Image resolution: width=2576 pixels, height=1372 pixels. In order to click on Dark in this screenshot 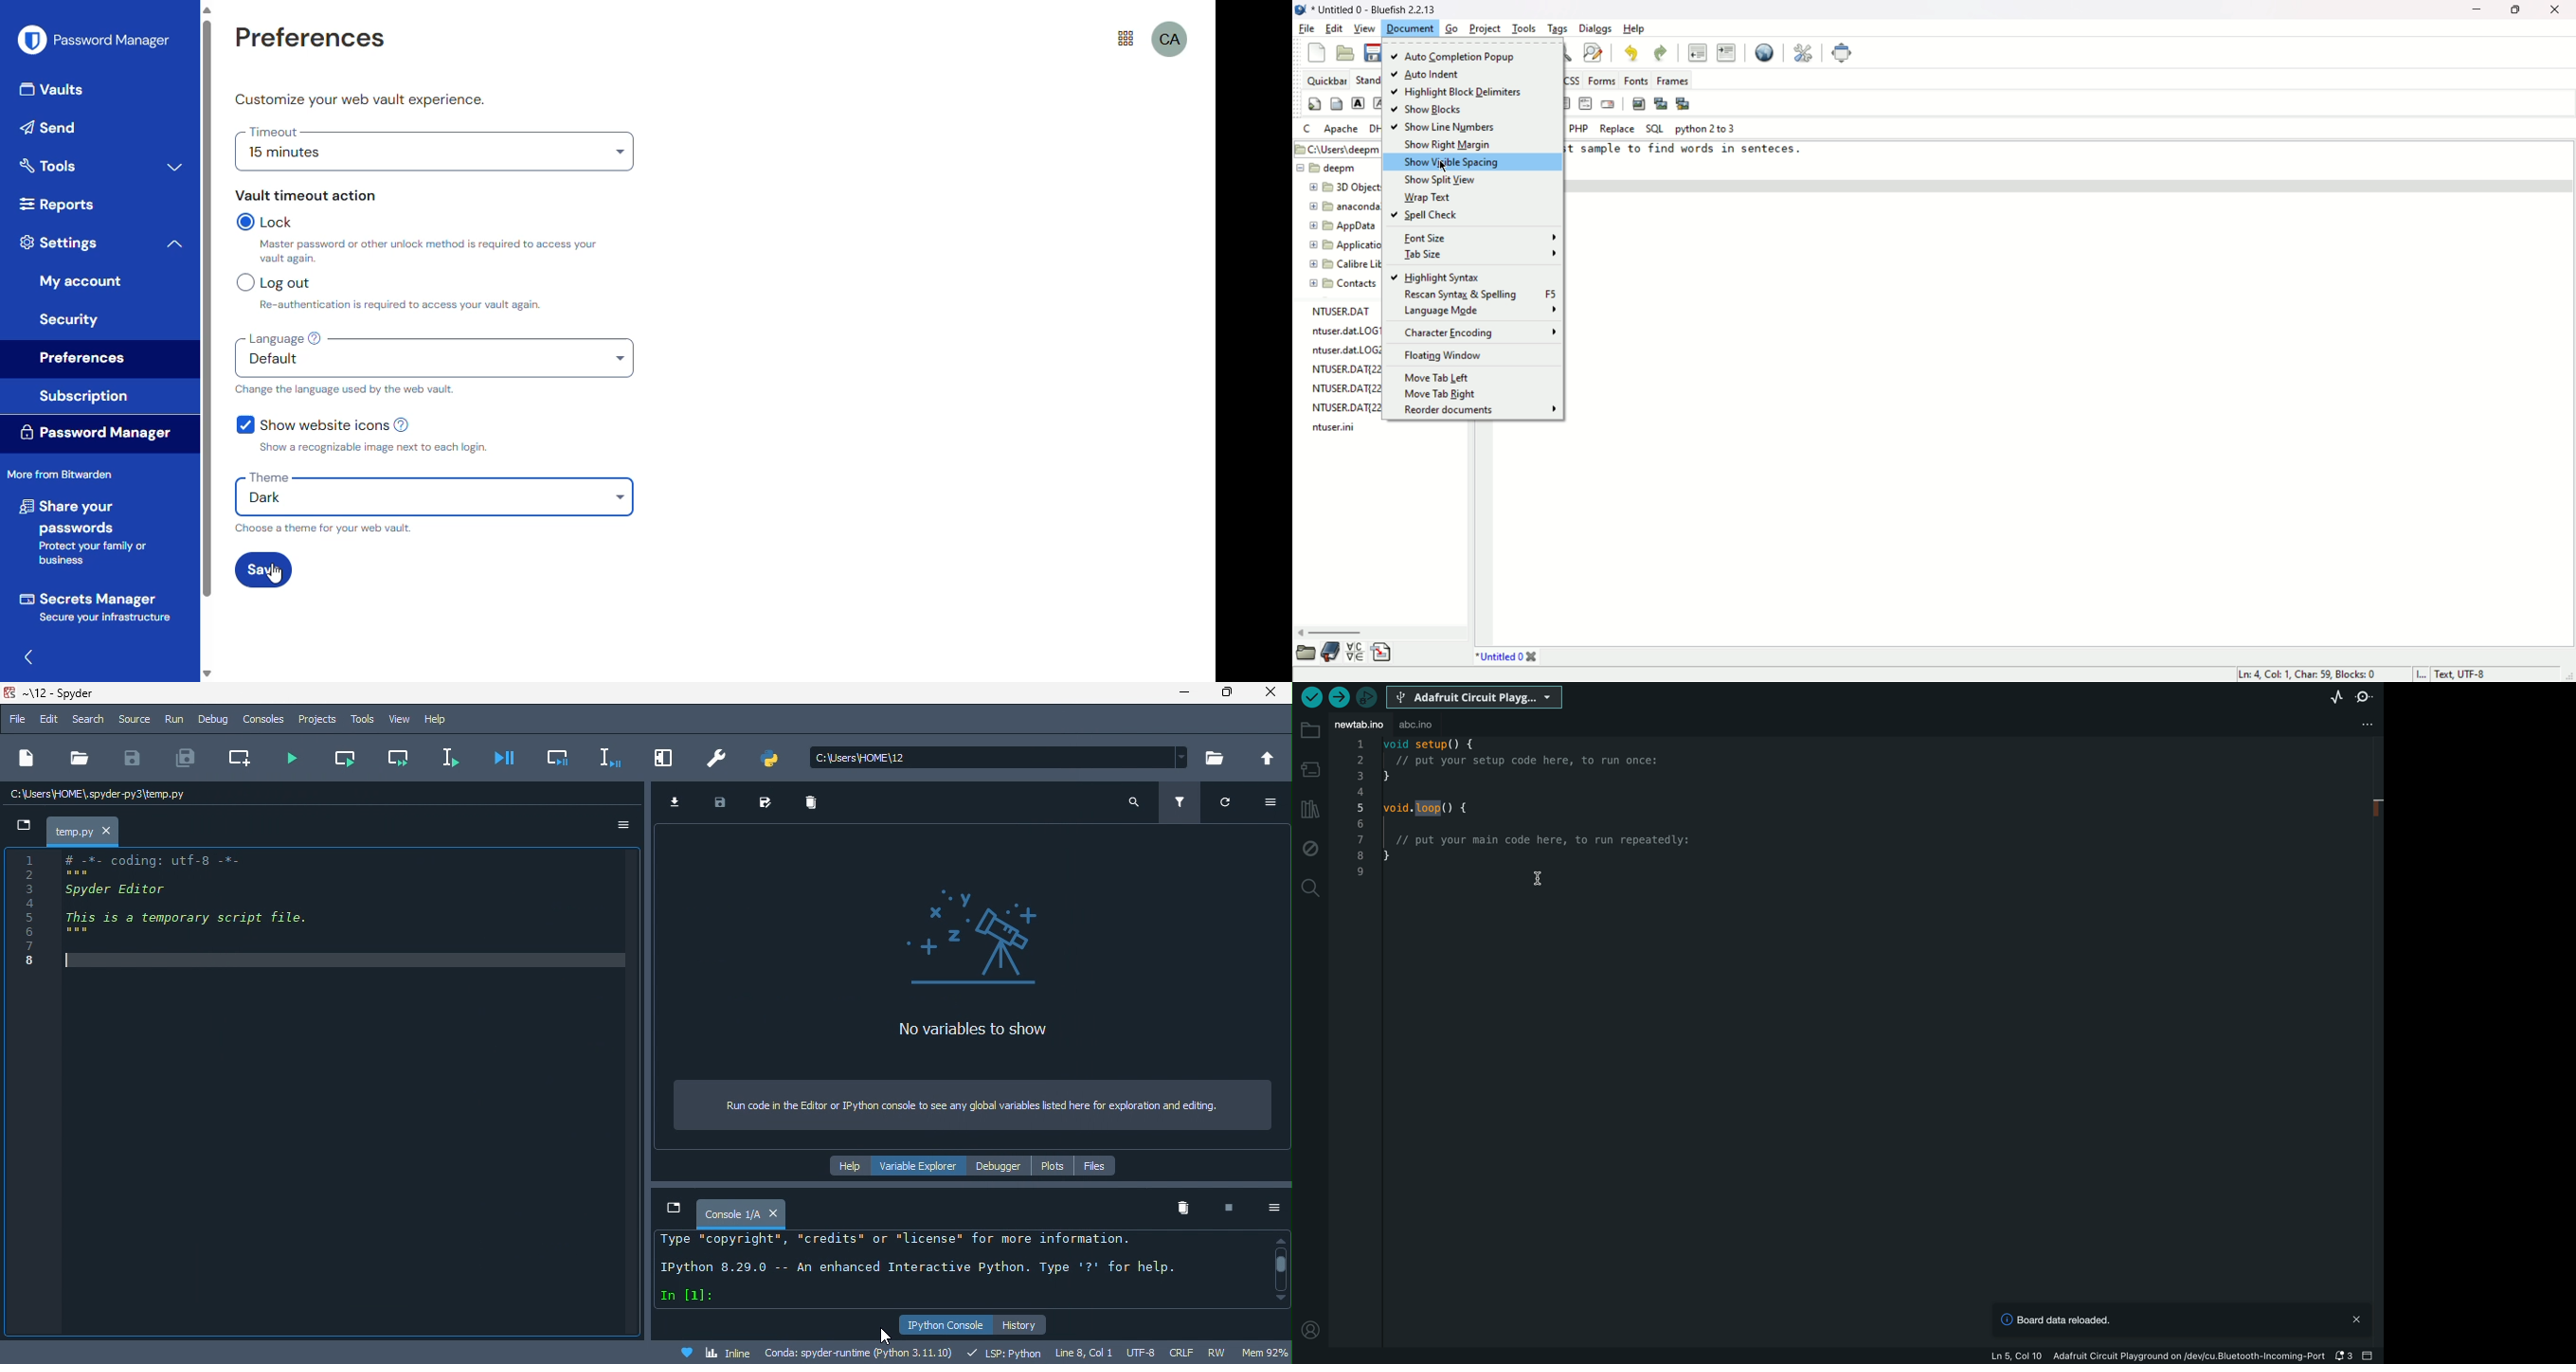, I will do `click(436, 499)`.